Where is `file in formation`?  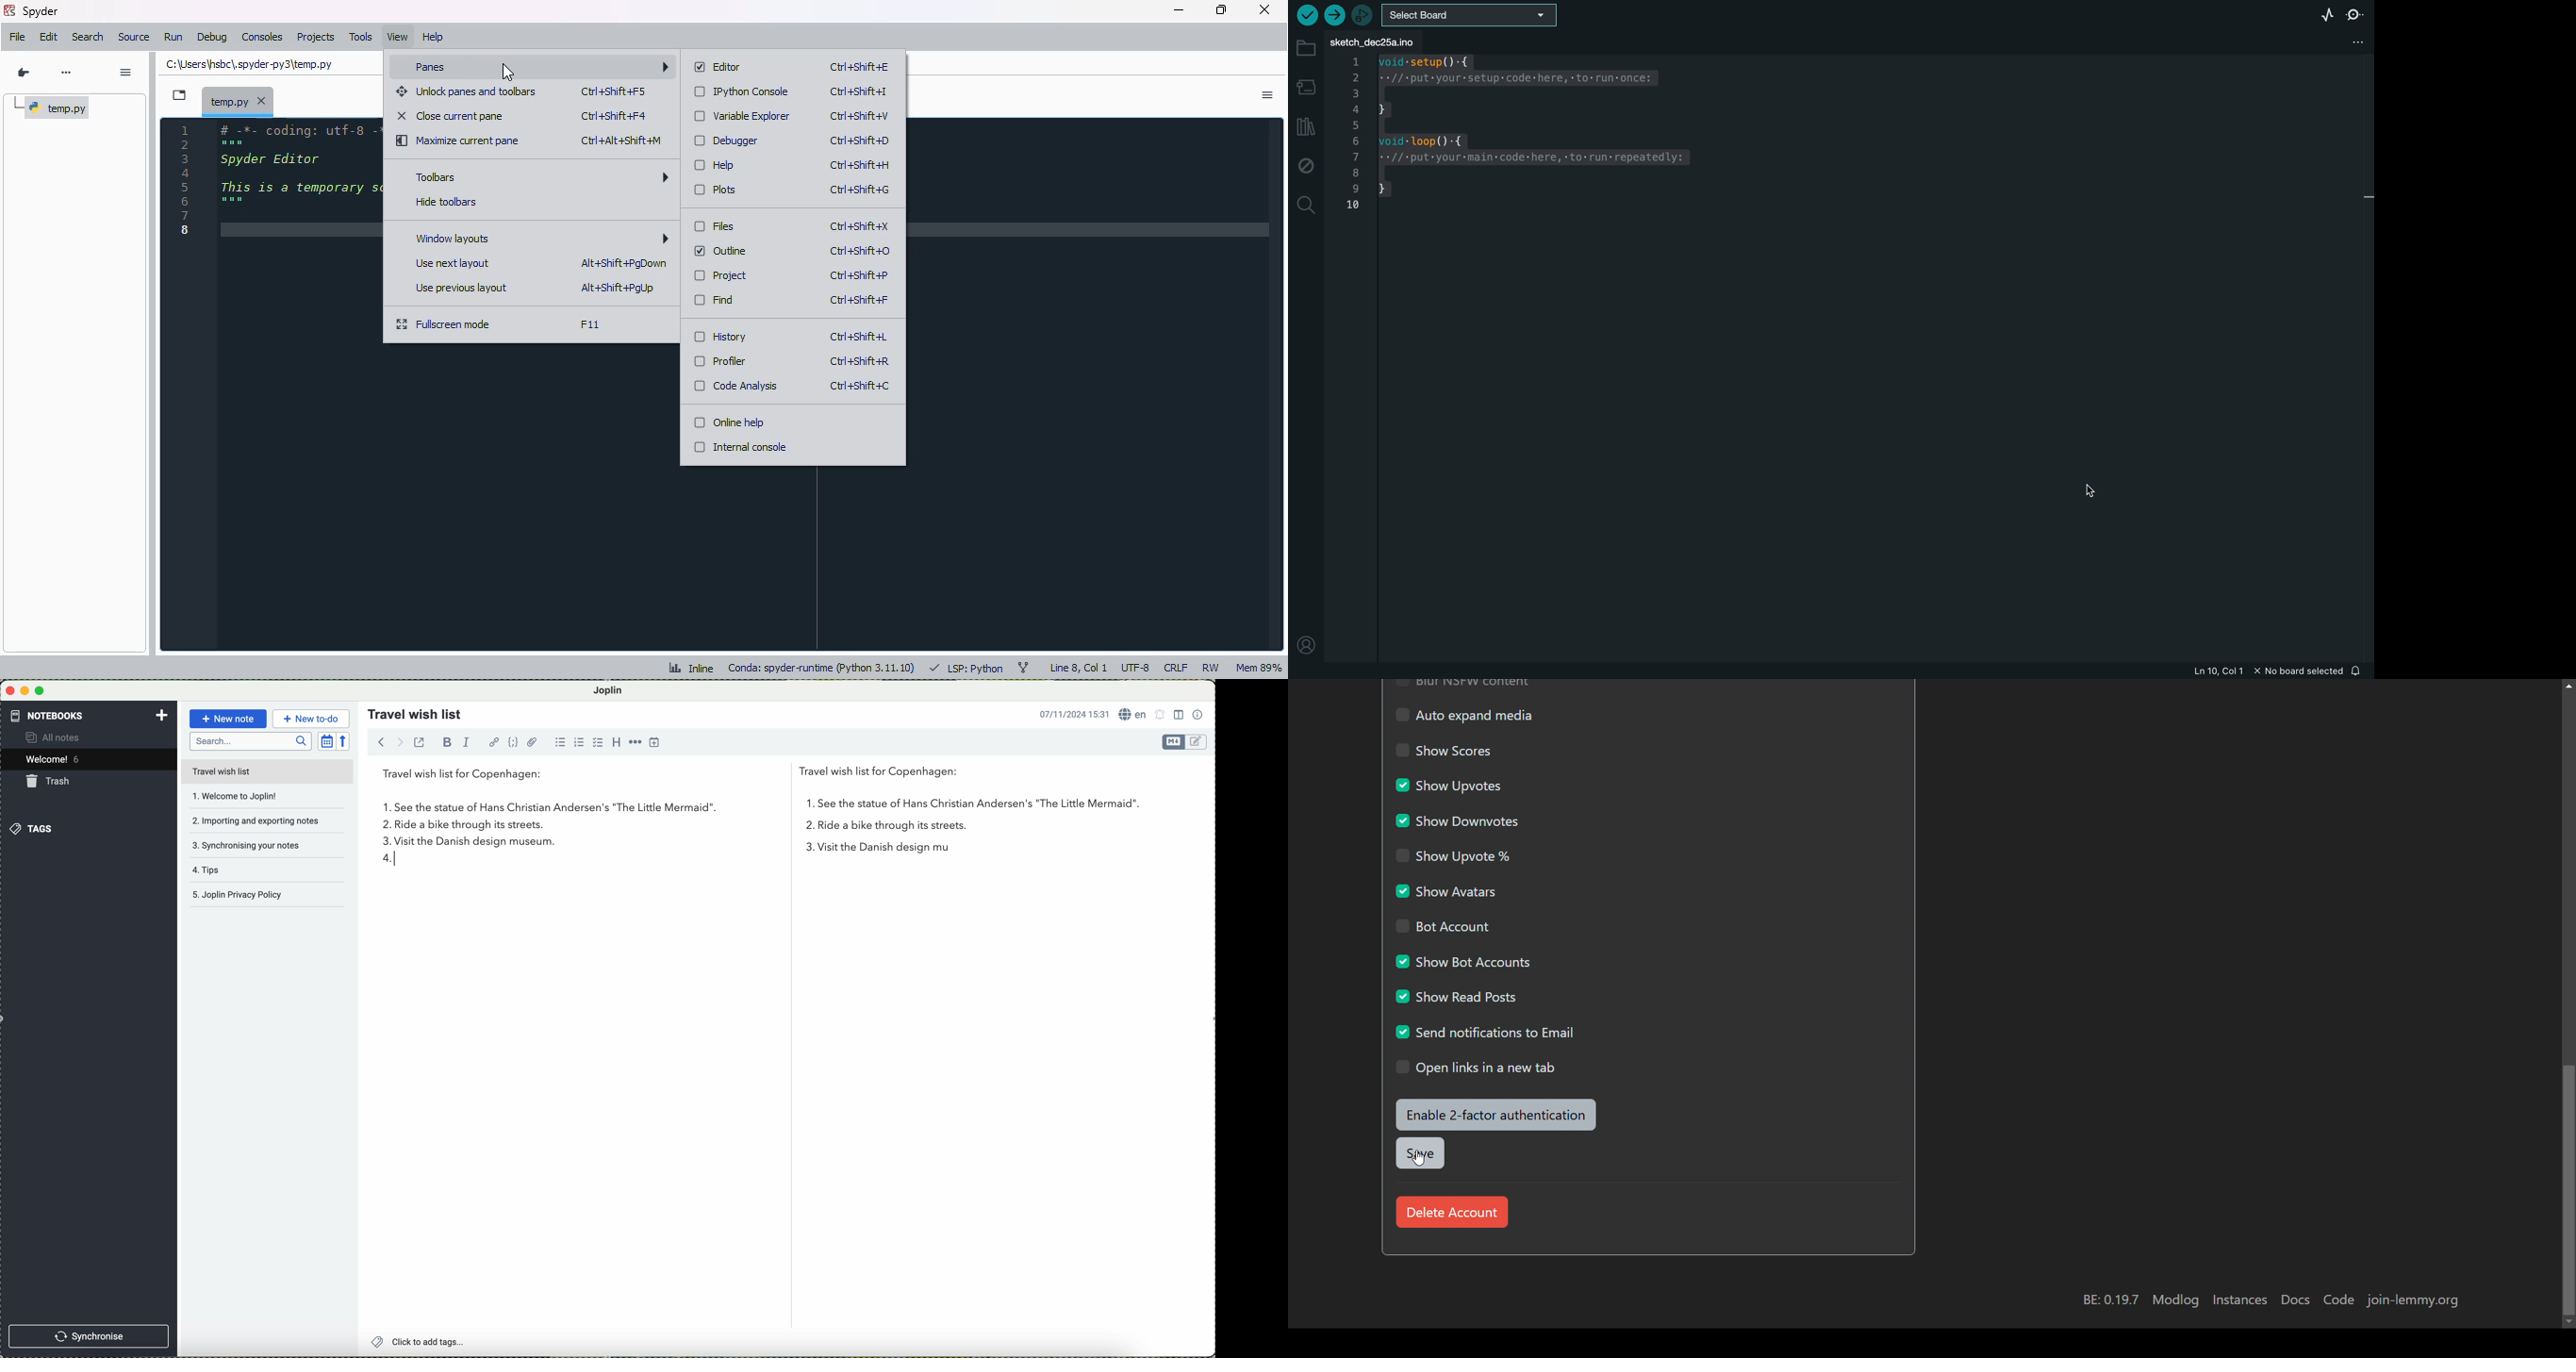 file in formation is located at coordinates (2235, 672).